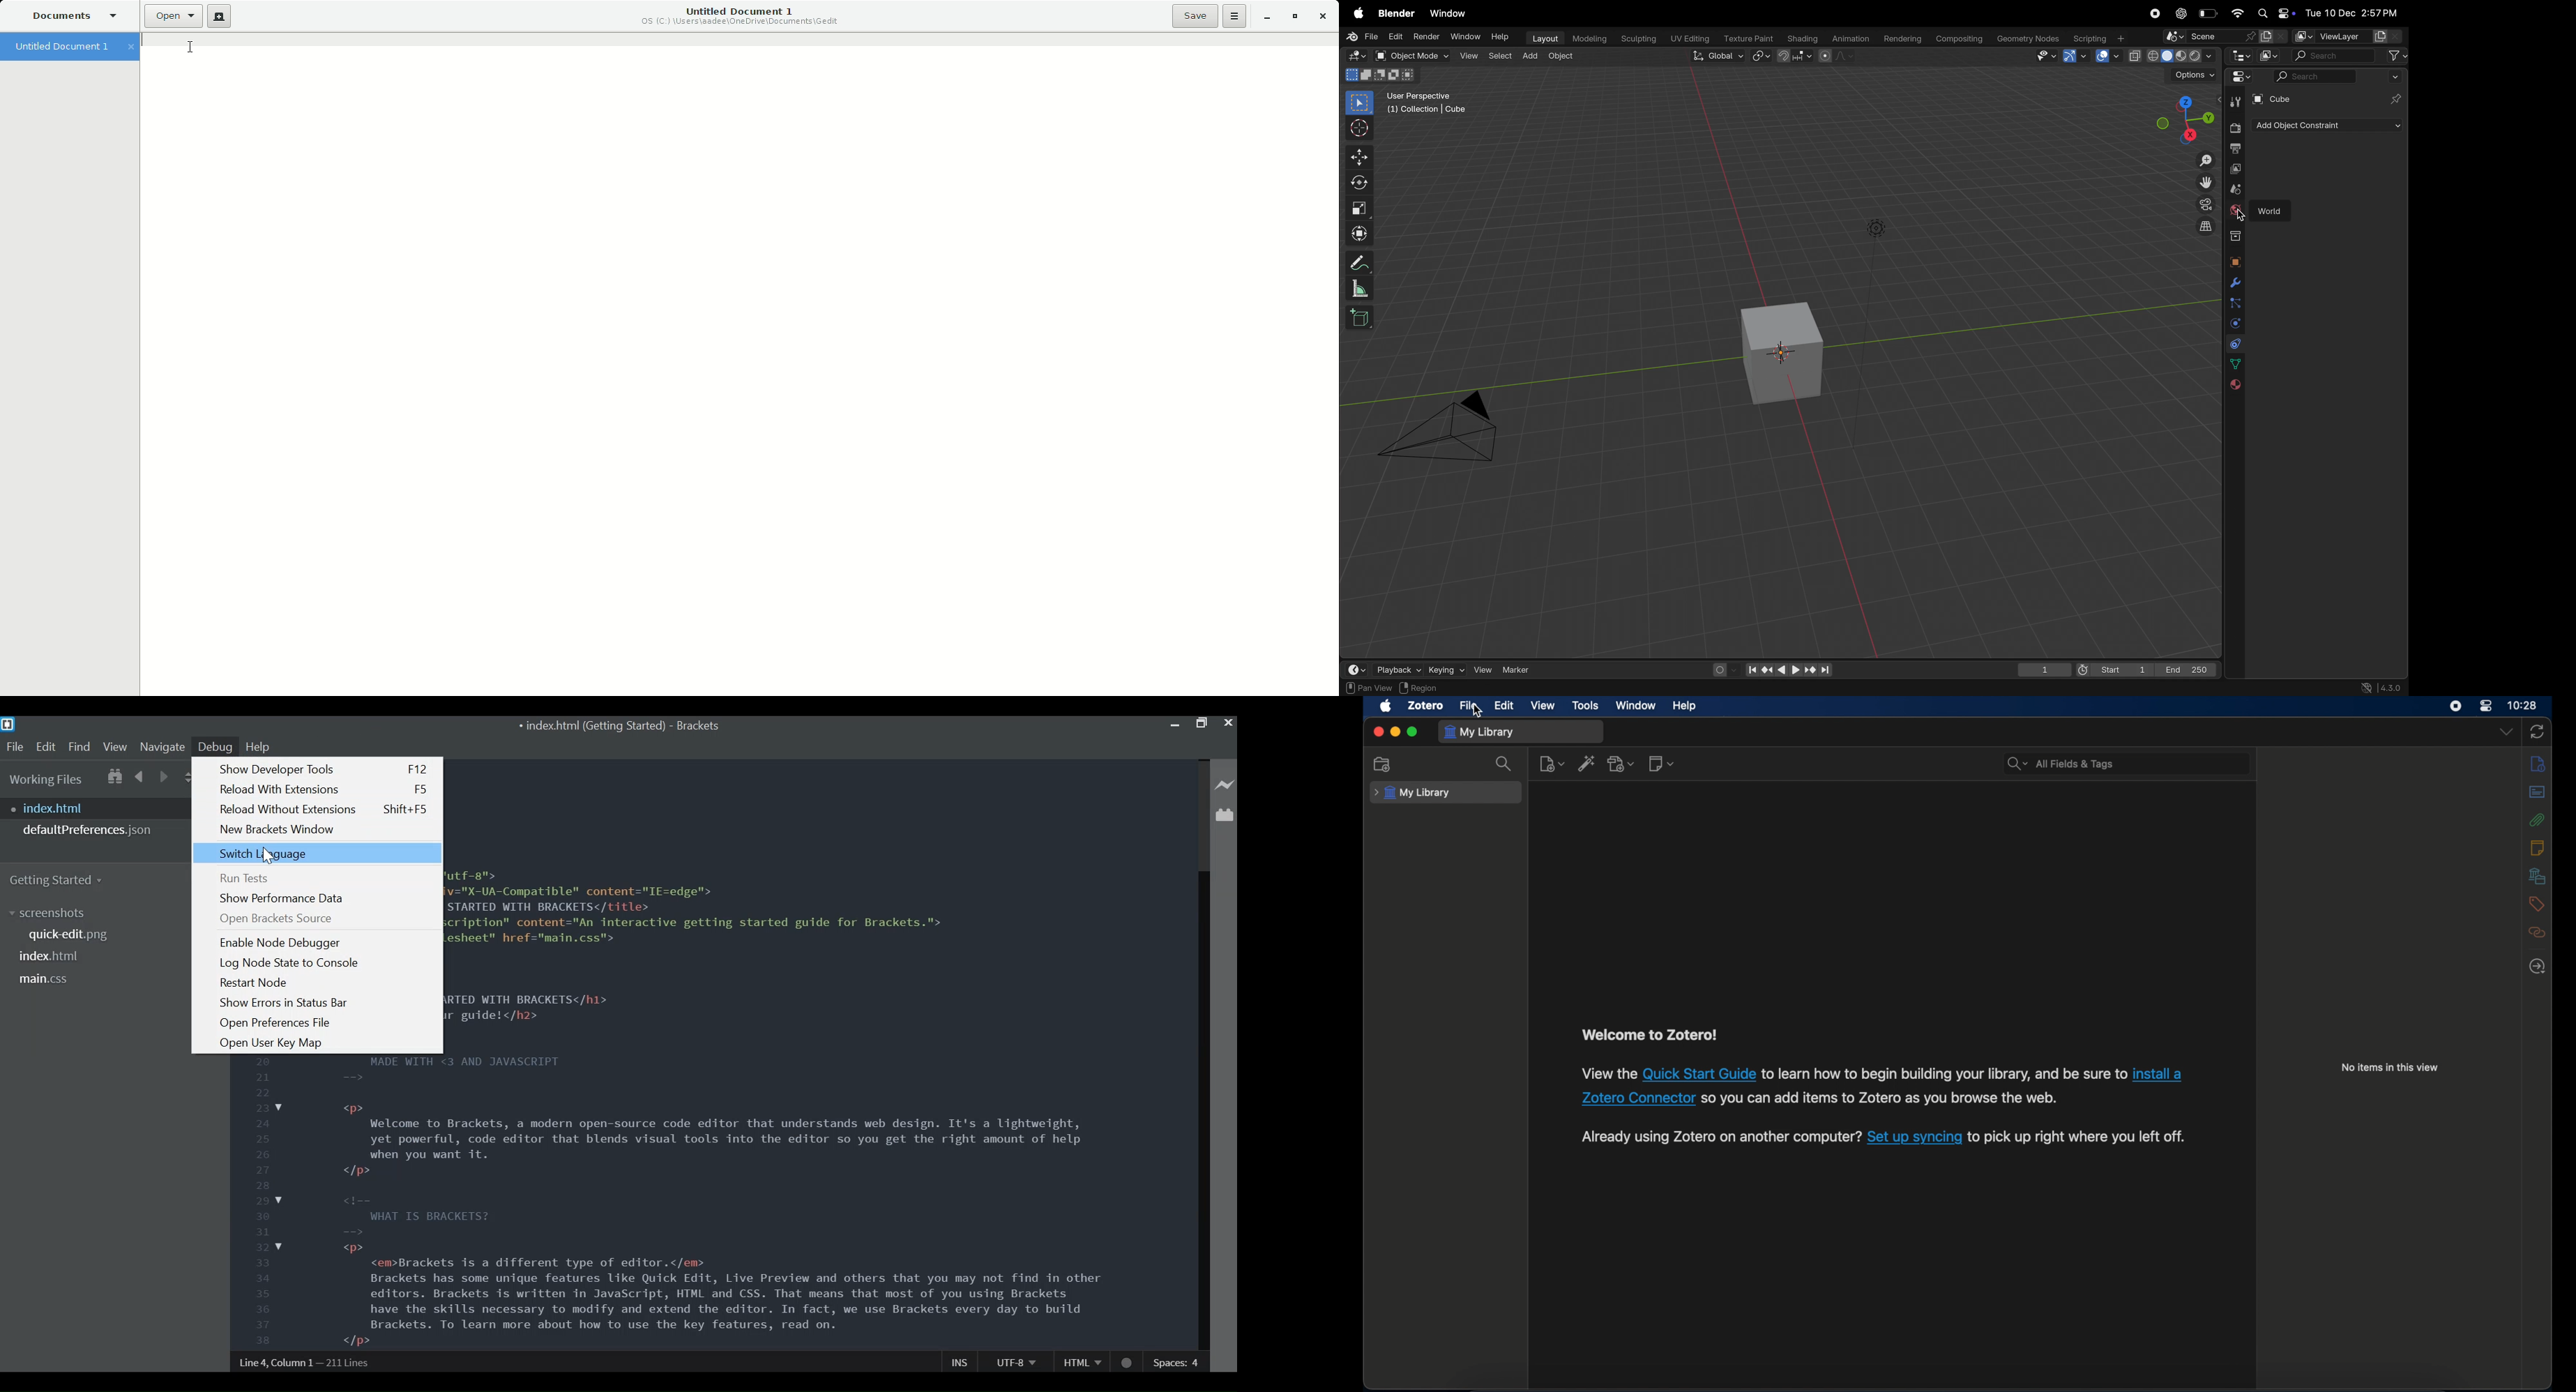  What do you see at coordinates (51, 956) in the screenshot?
I see `index.html` at bounding box center [51, 956].